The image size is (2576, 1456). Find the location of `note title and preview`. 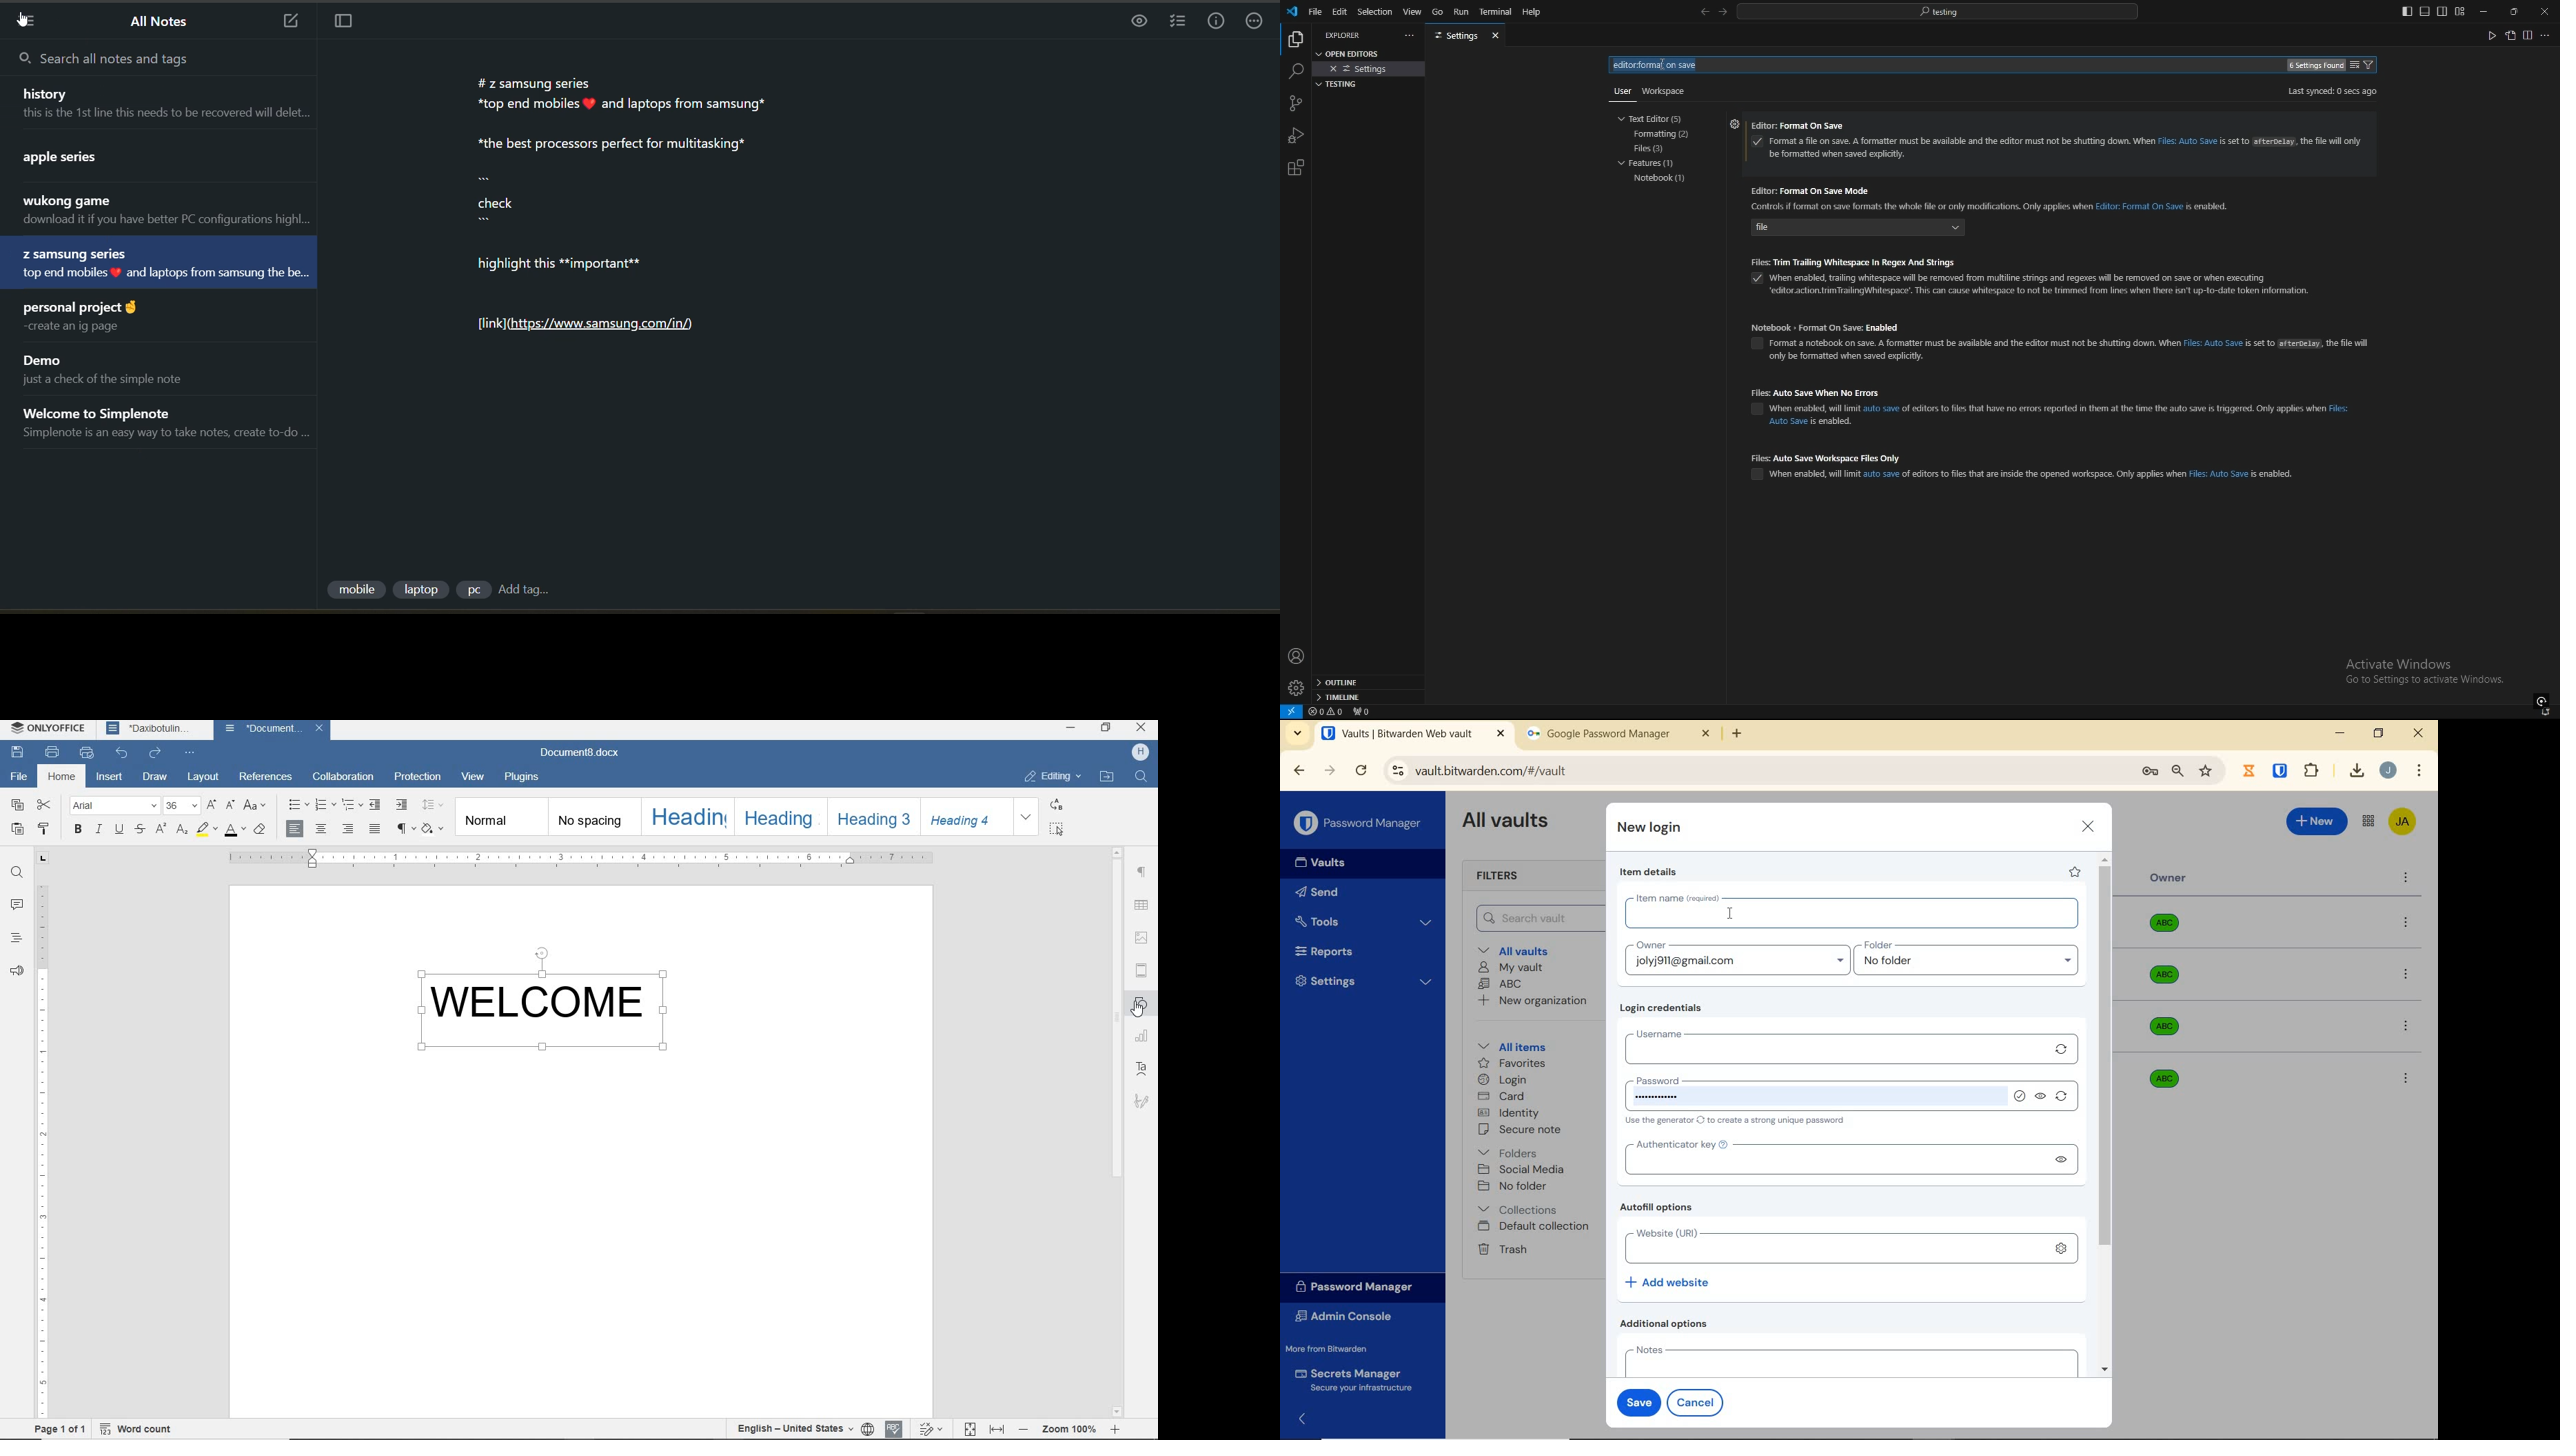

note title and preview is located at coordinates (127, 370).